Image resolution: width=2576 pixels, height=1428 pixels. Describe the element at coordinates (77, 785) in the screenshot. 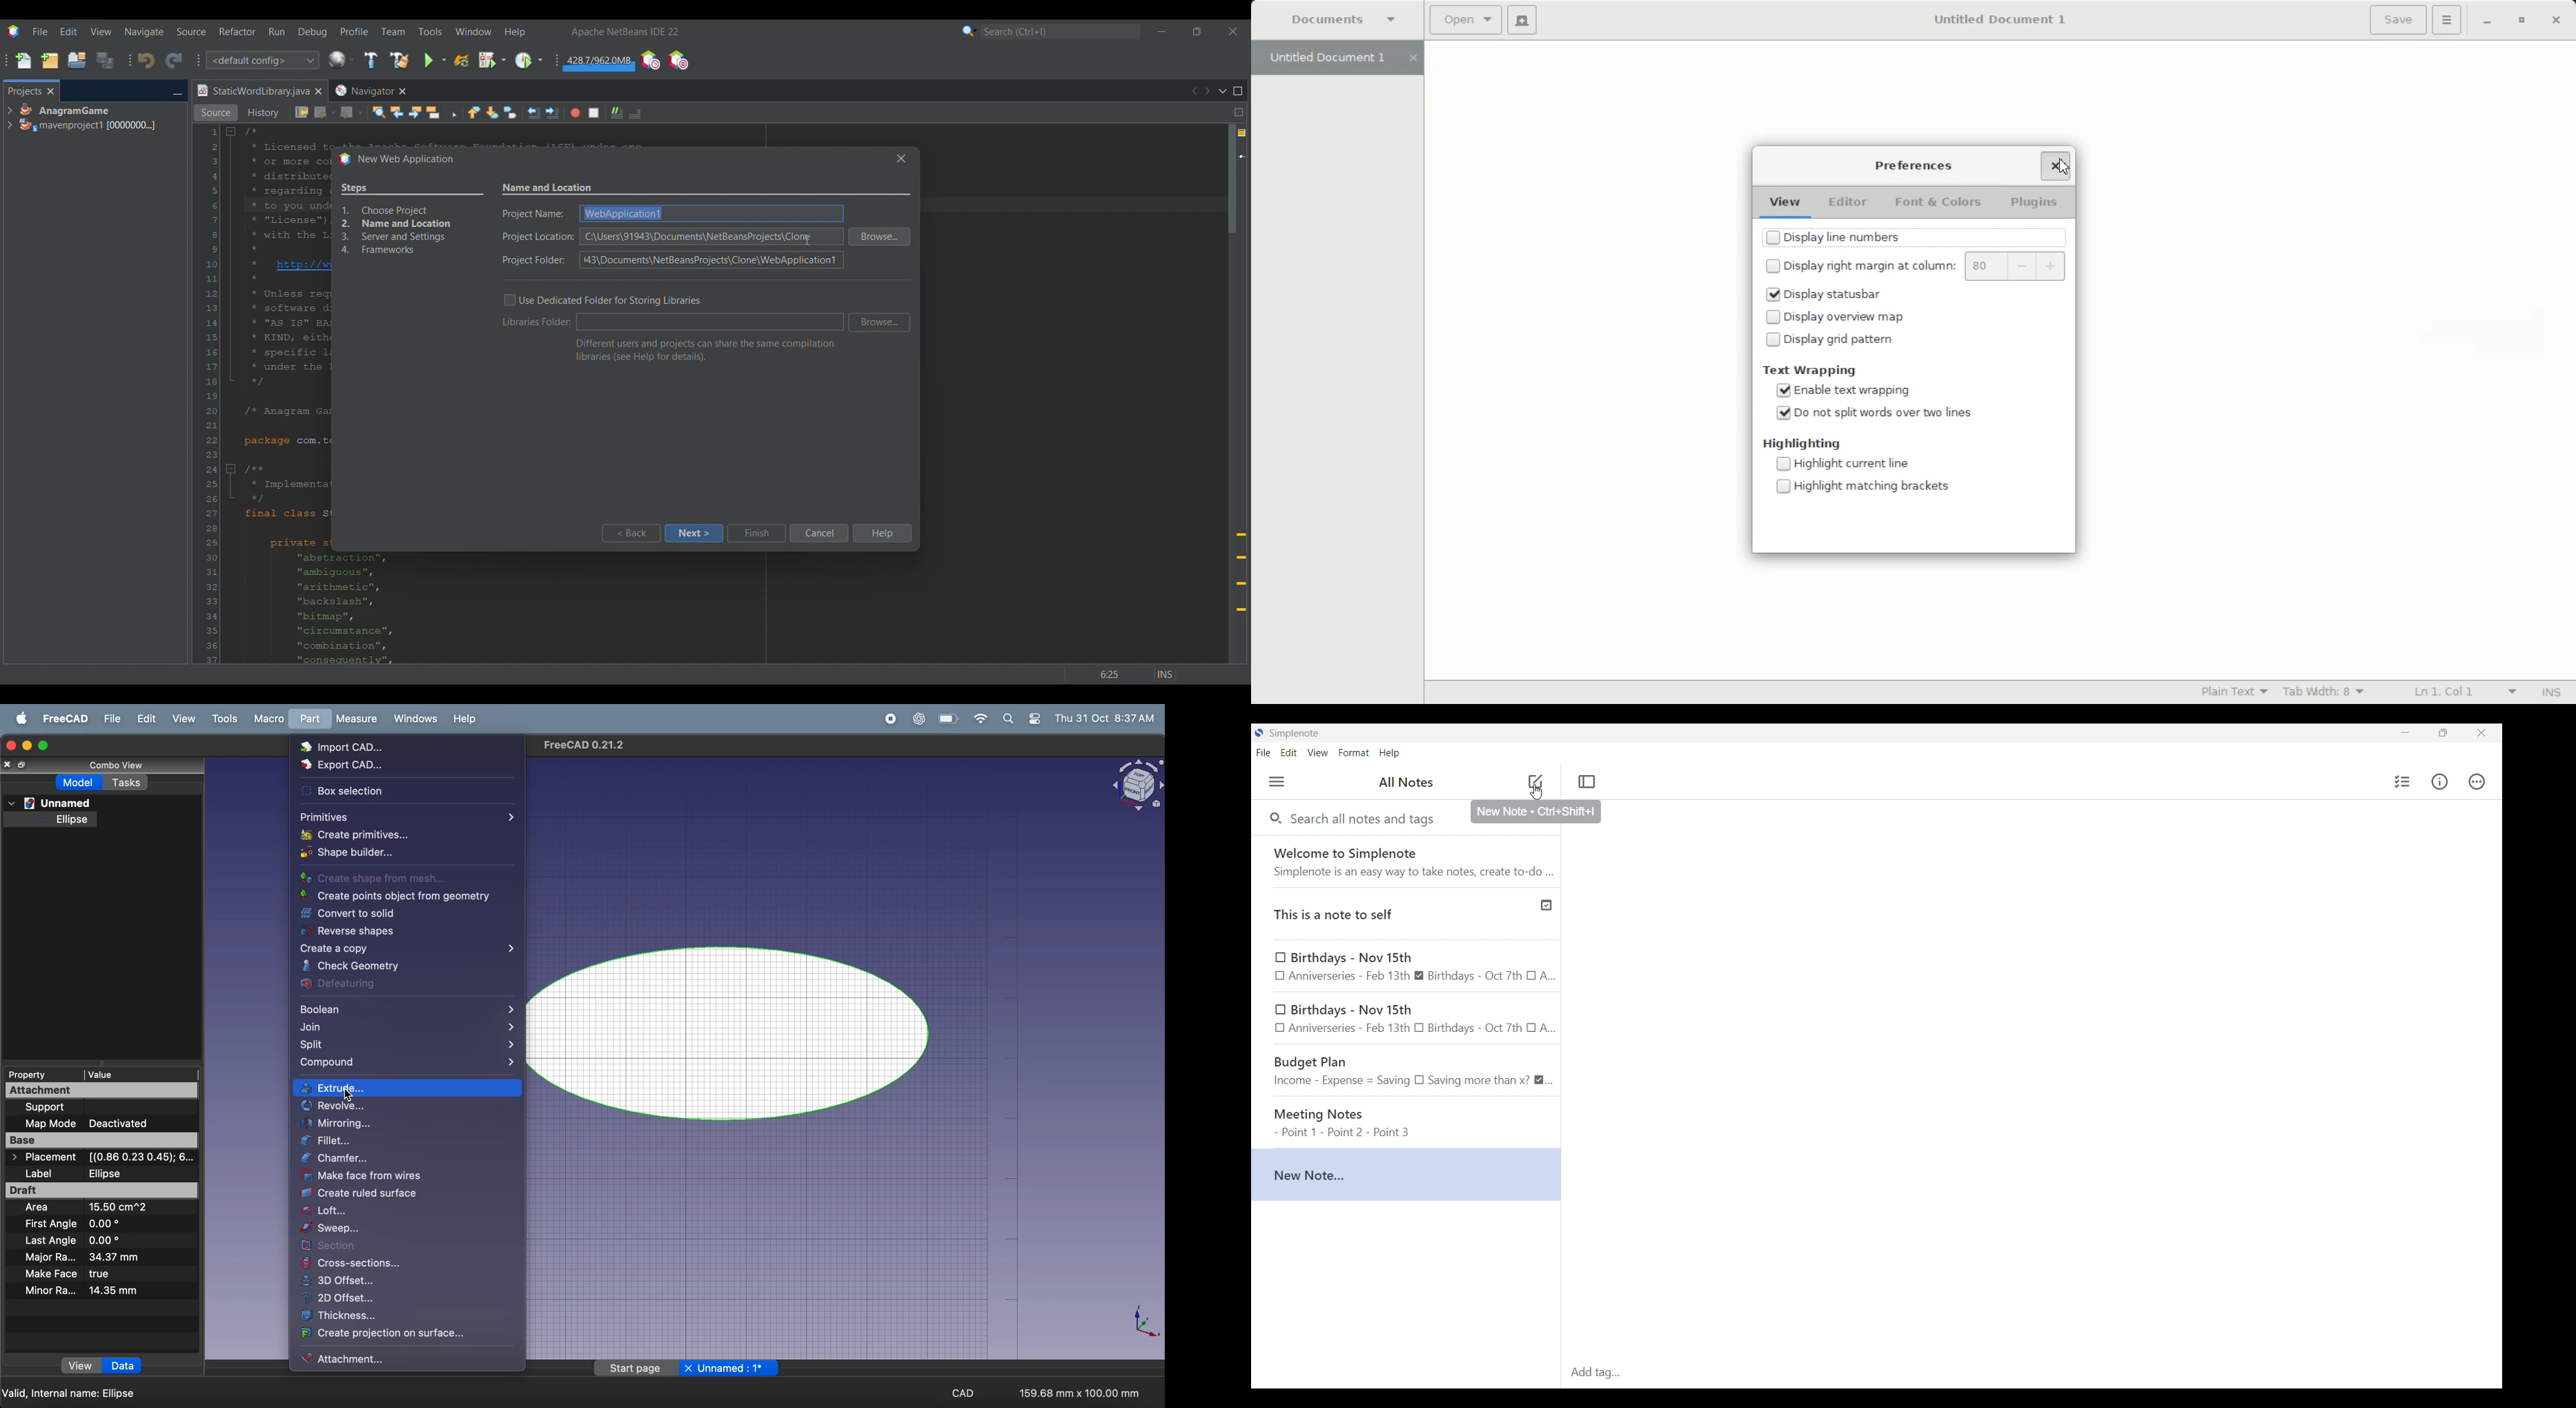

I see `model` at that location.